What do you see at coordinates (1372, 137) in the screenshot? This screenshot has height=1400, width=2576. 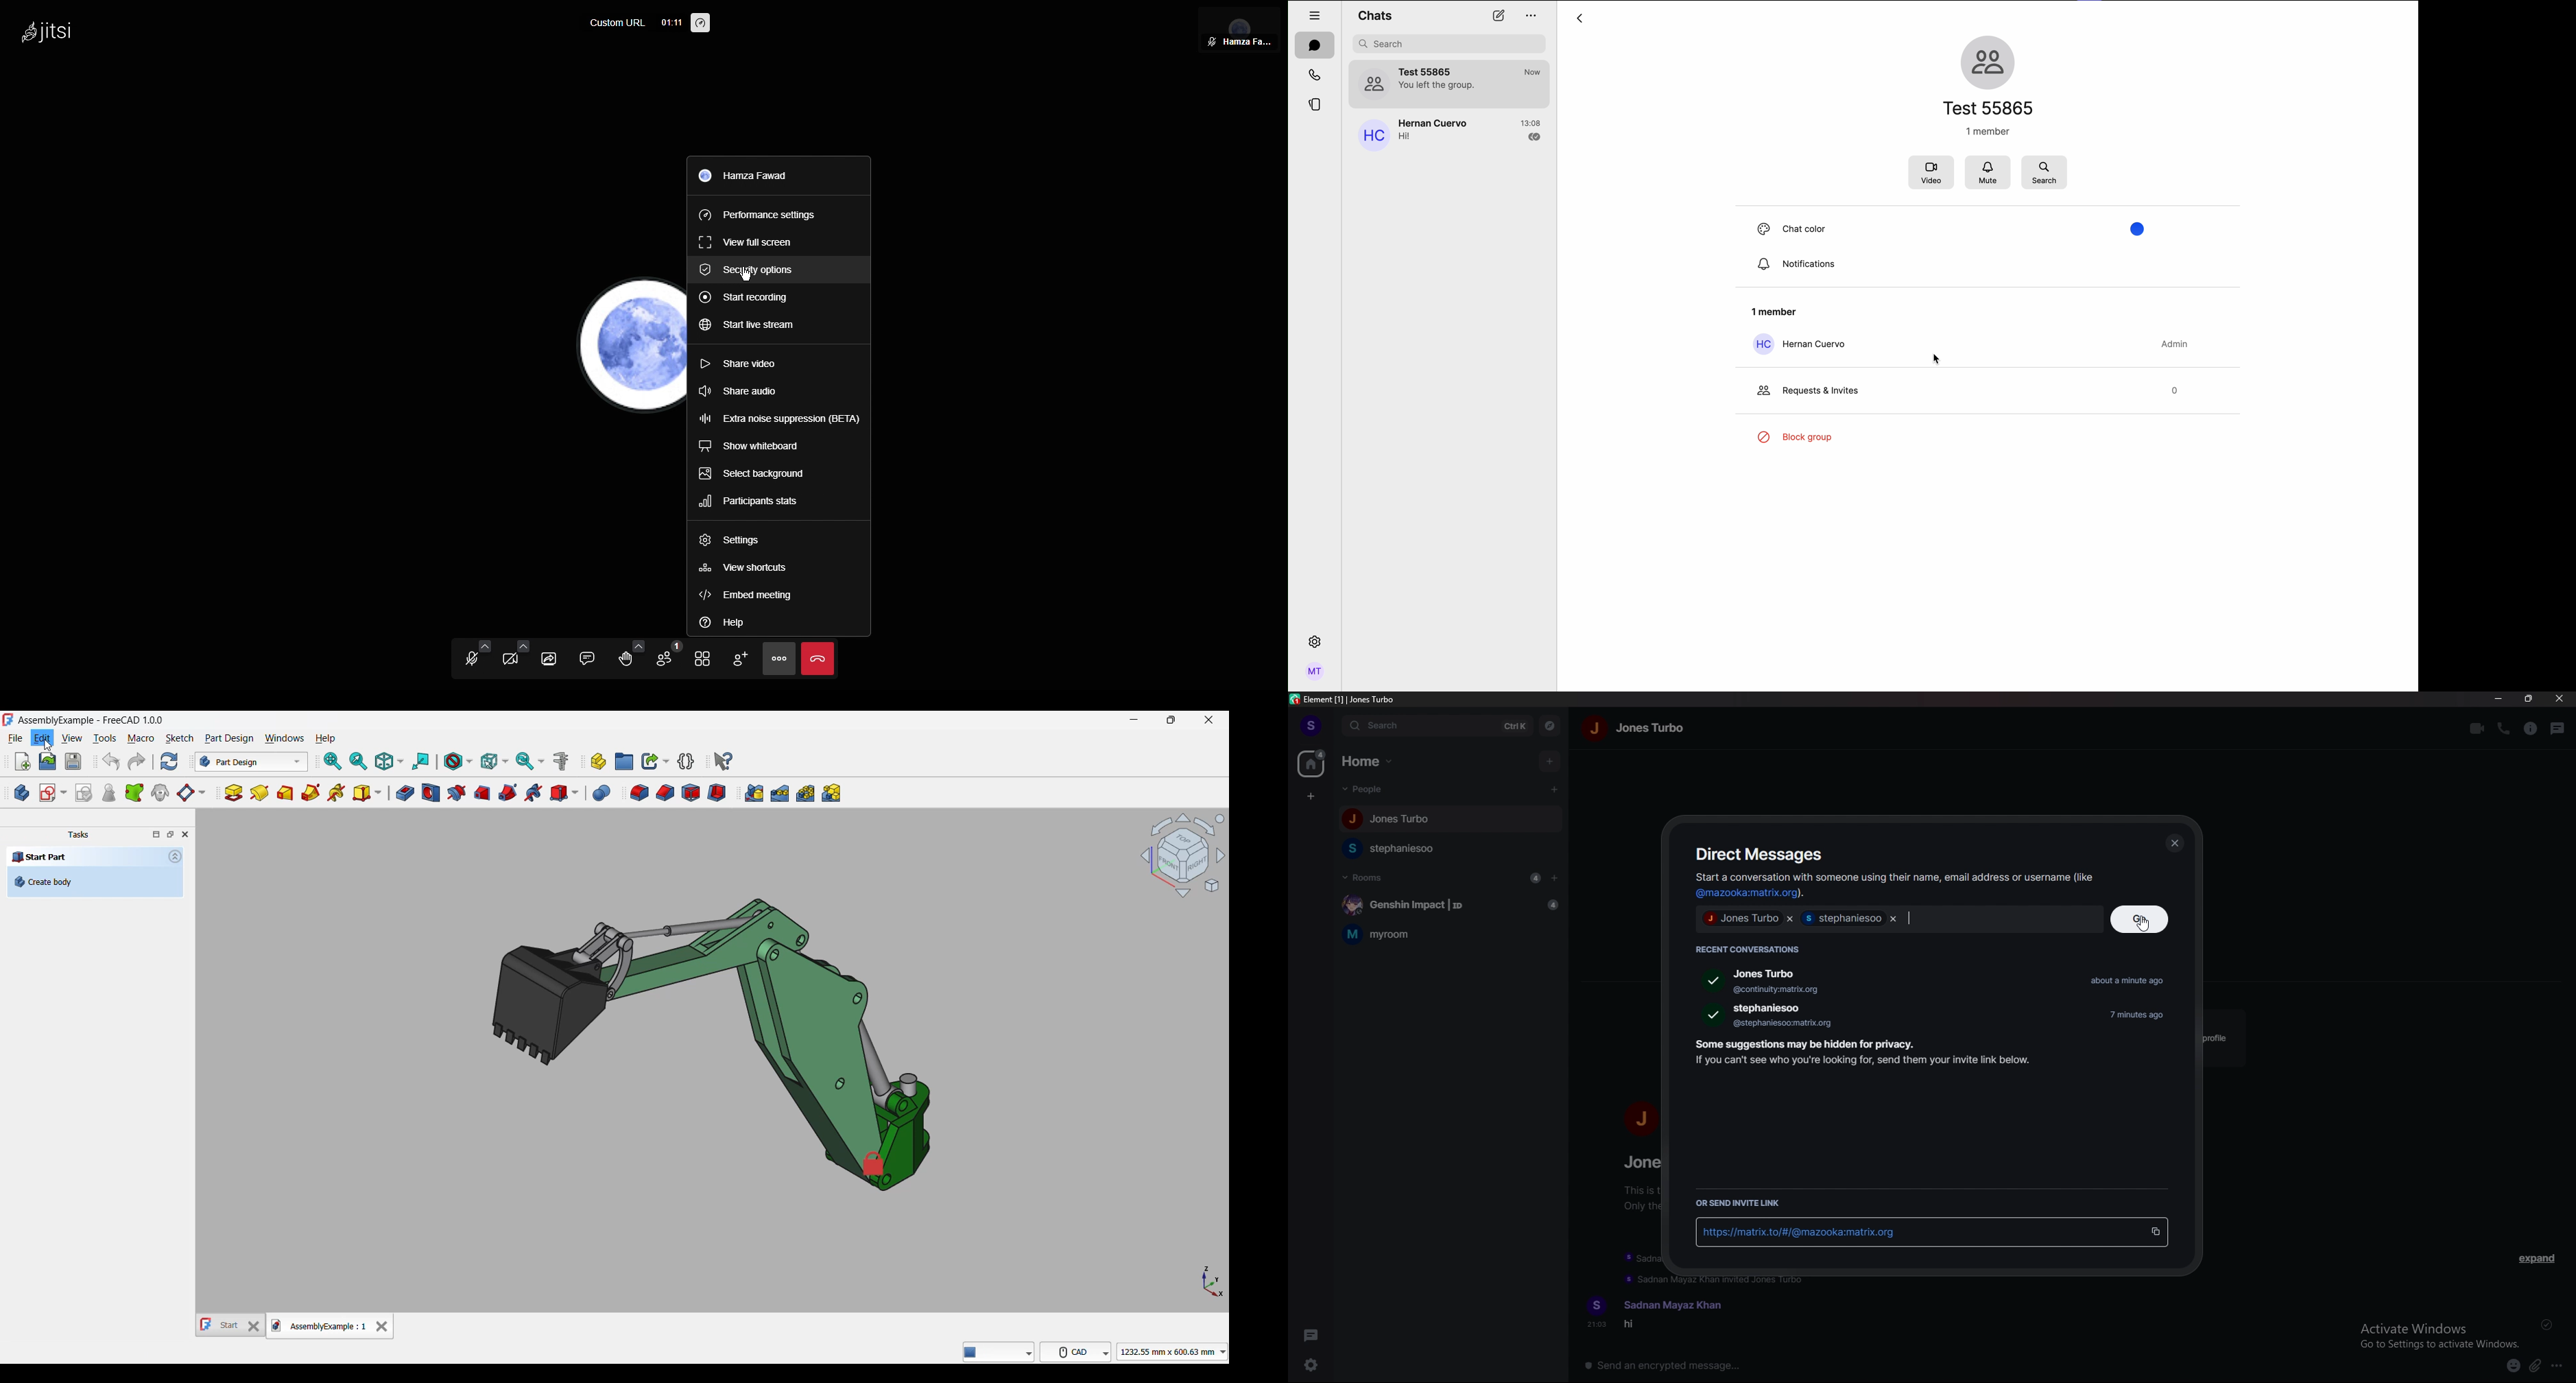 I see `profile picture` at bounding box center [1372, 137].